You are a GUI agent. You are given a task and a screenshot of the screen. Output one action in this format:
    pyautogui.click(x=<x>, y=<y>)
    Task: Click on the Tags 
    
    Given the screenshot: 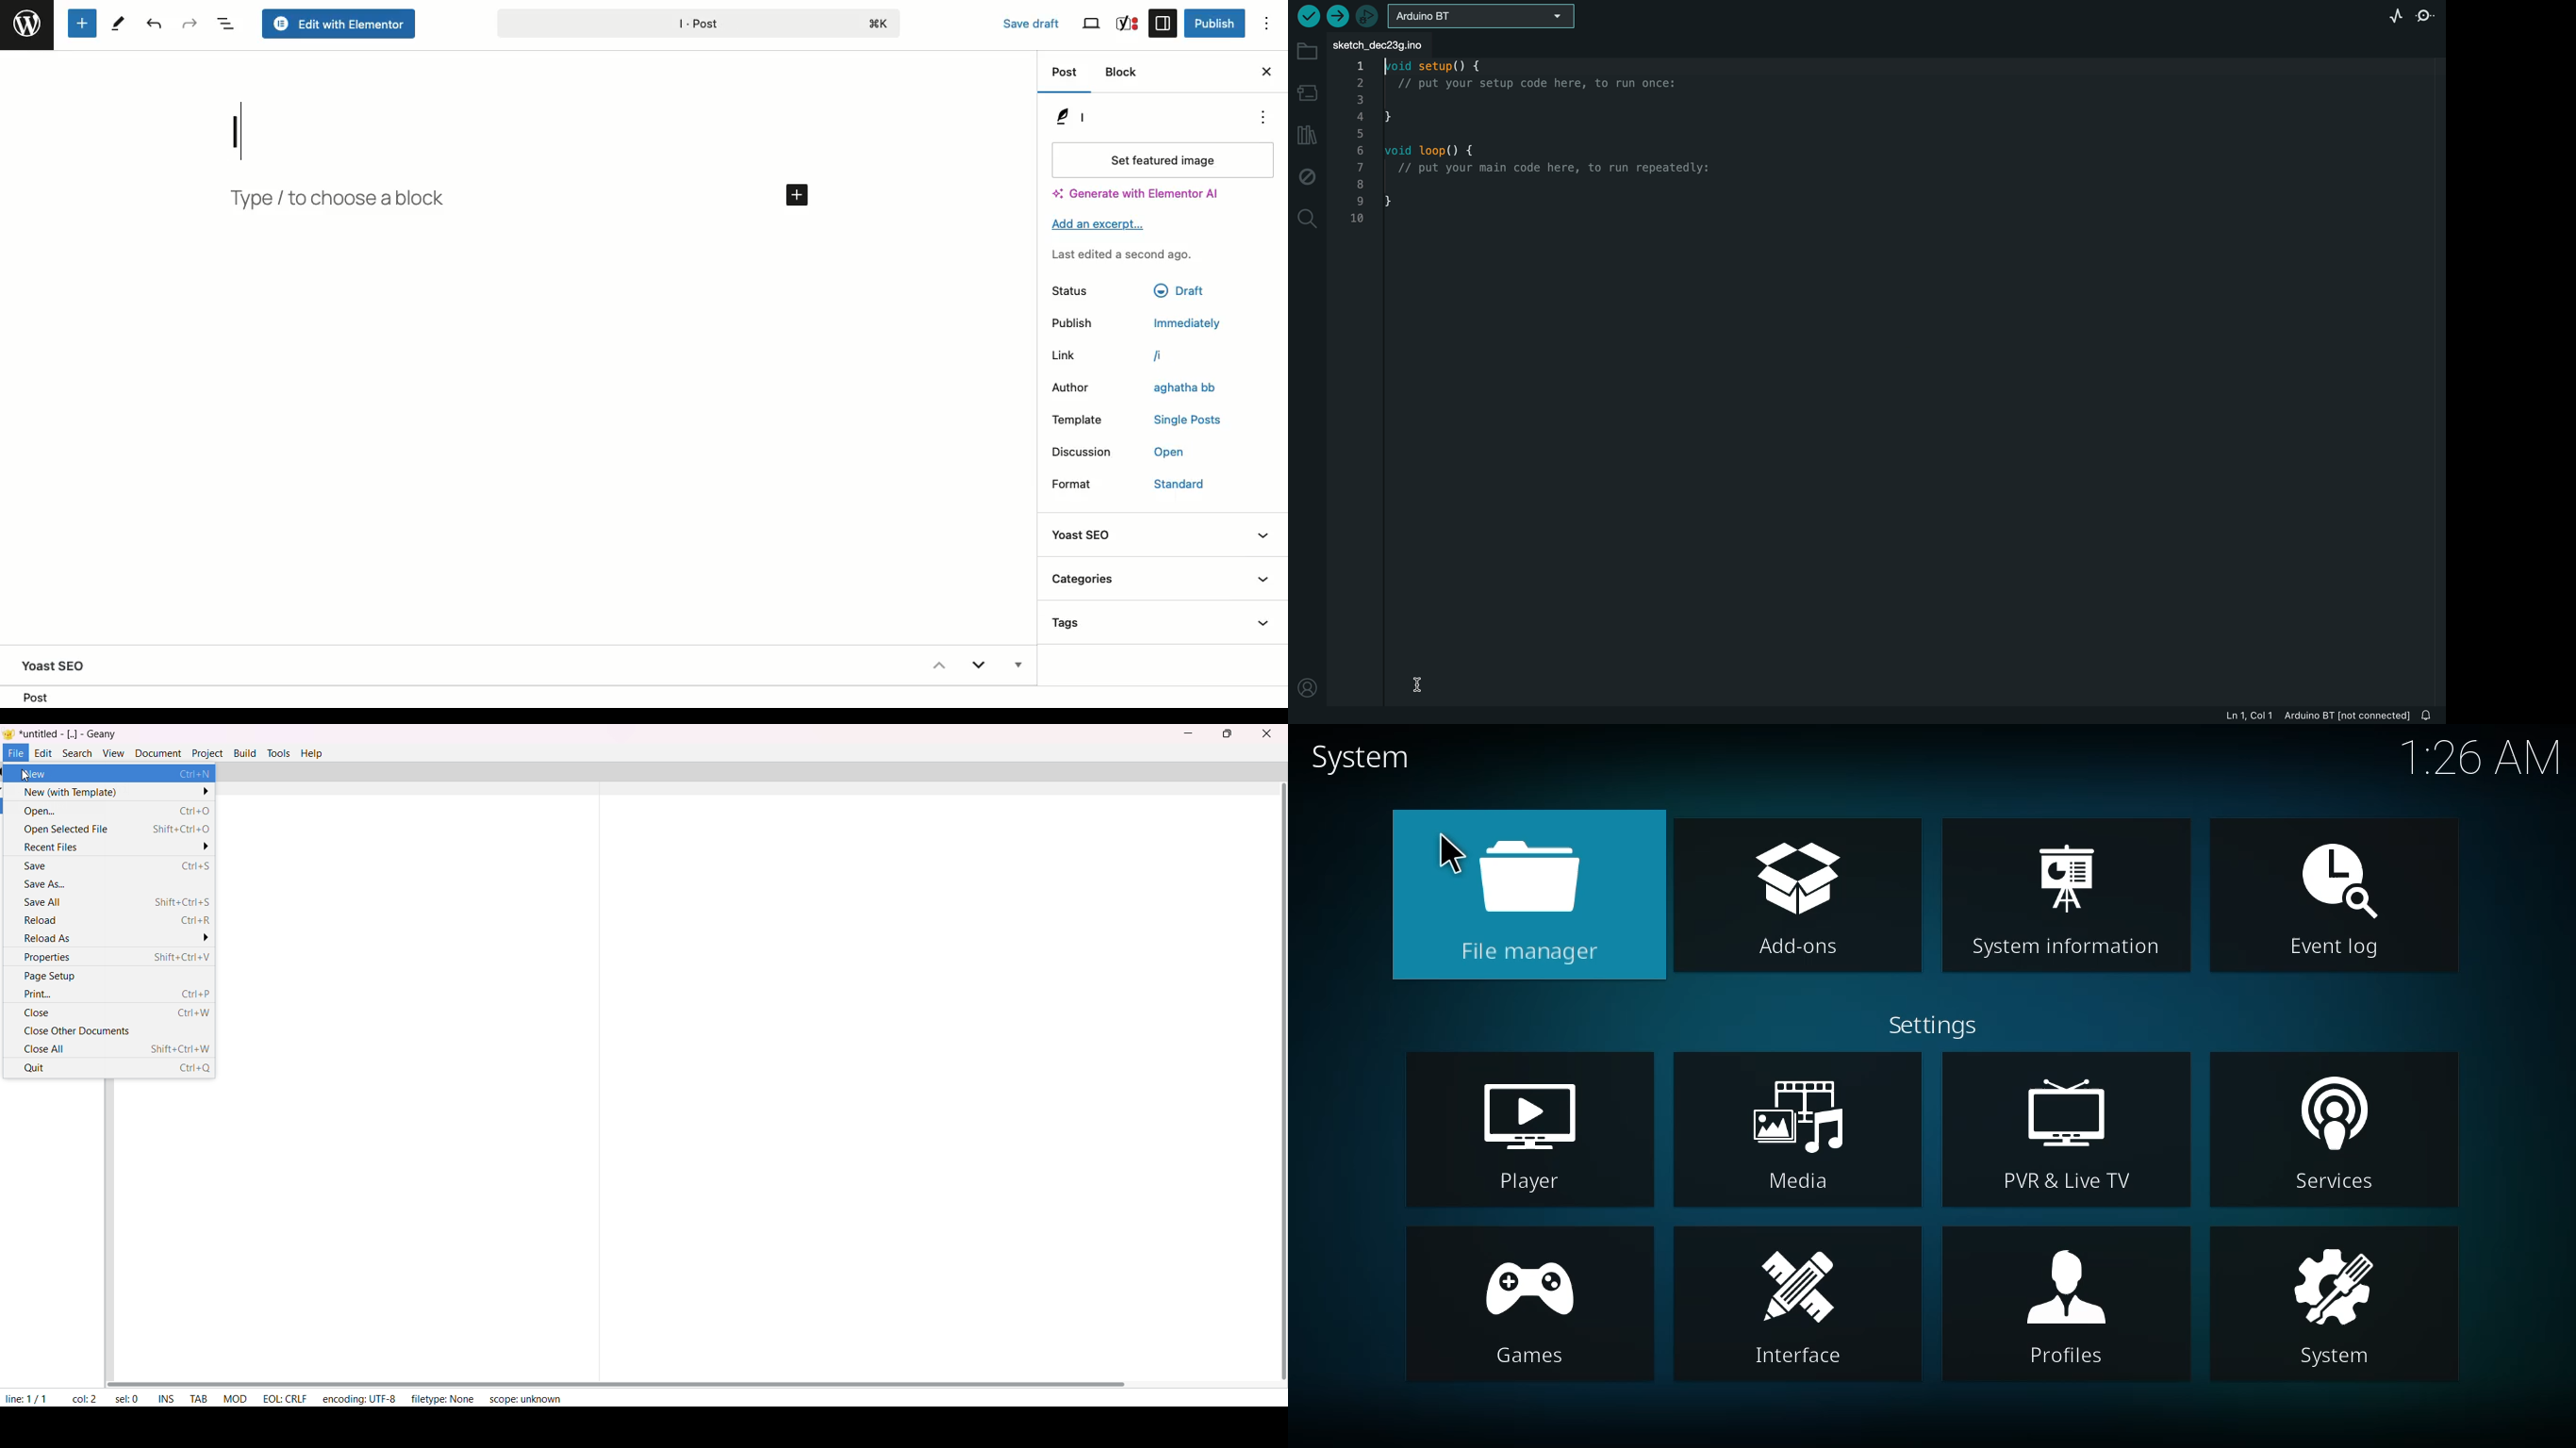 What is the action you would take?
    pyautogui.click(x=1164, y=628)
    